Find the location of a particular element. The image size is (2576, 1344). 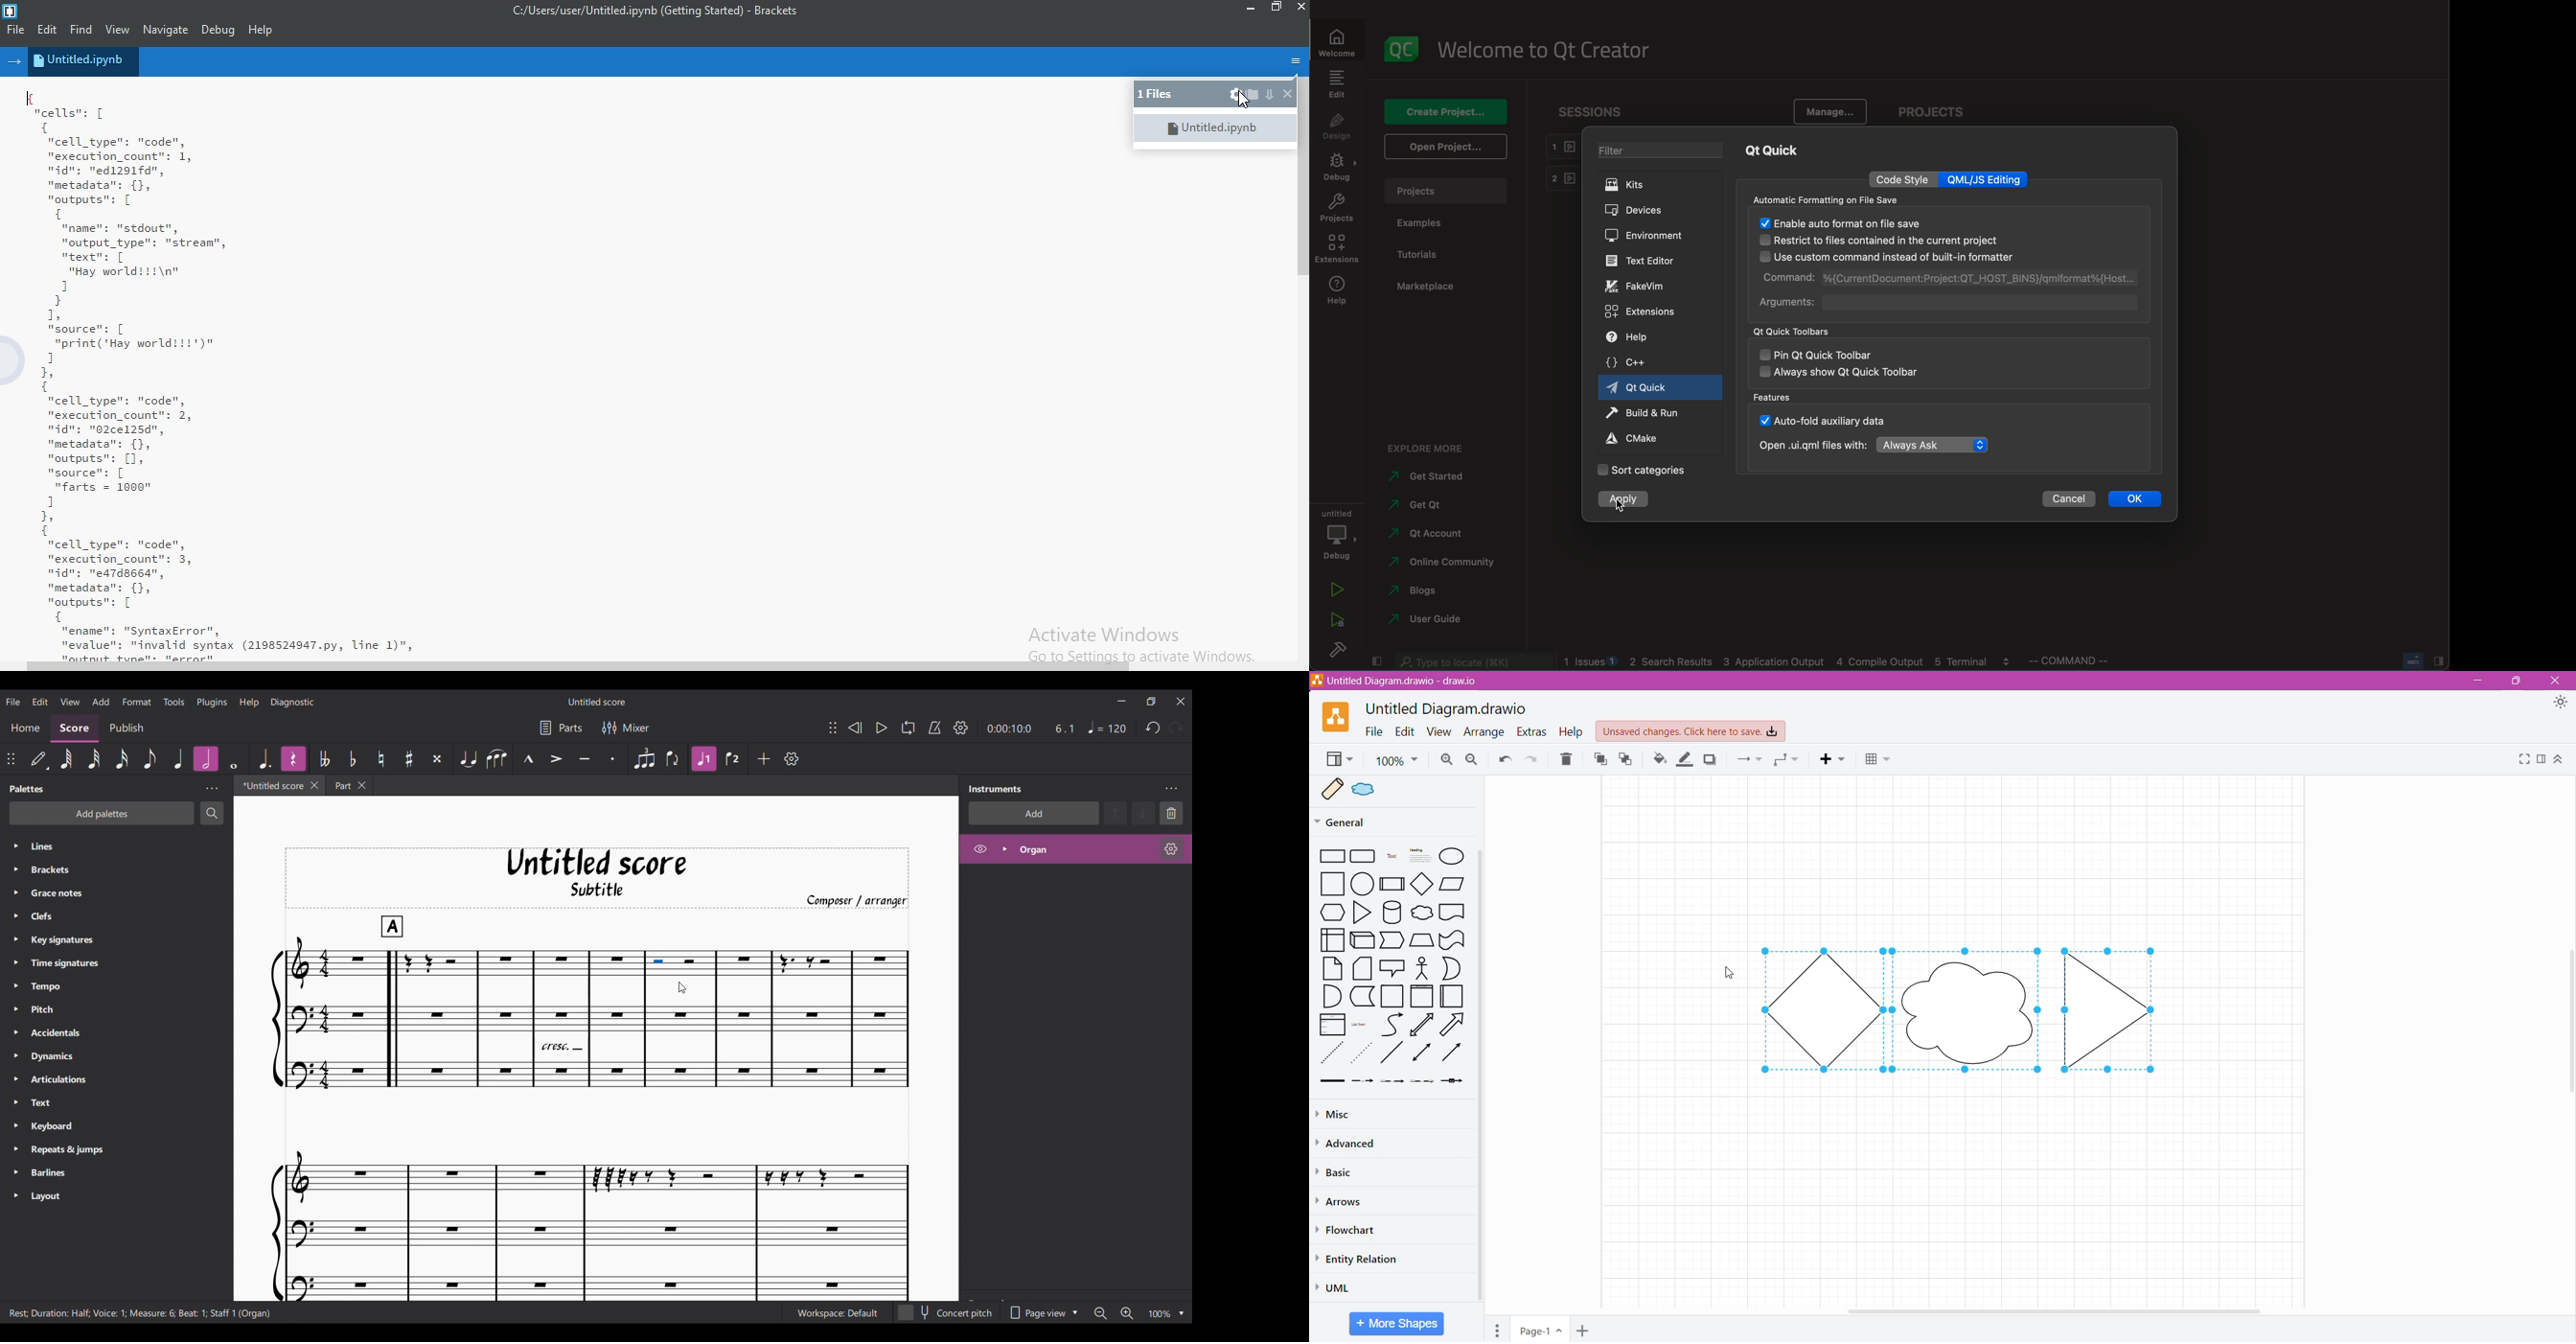

Highlight indicates combination of this note was deleted is located at coordinates (293, 759).